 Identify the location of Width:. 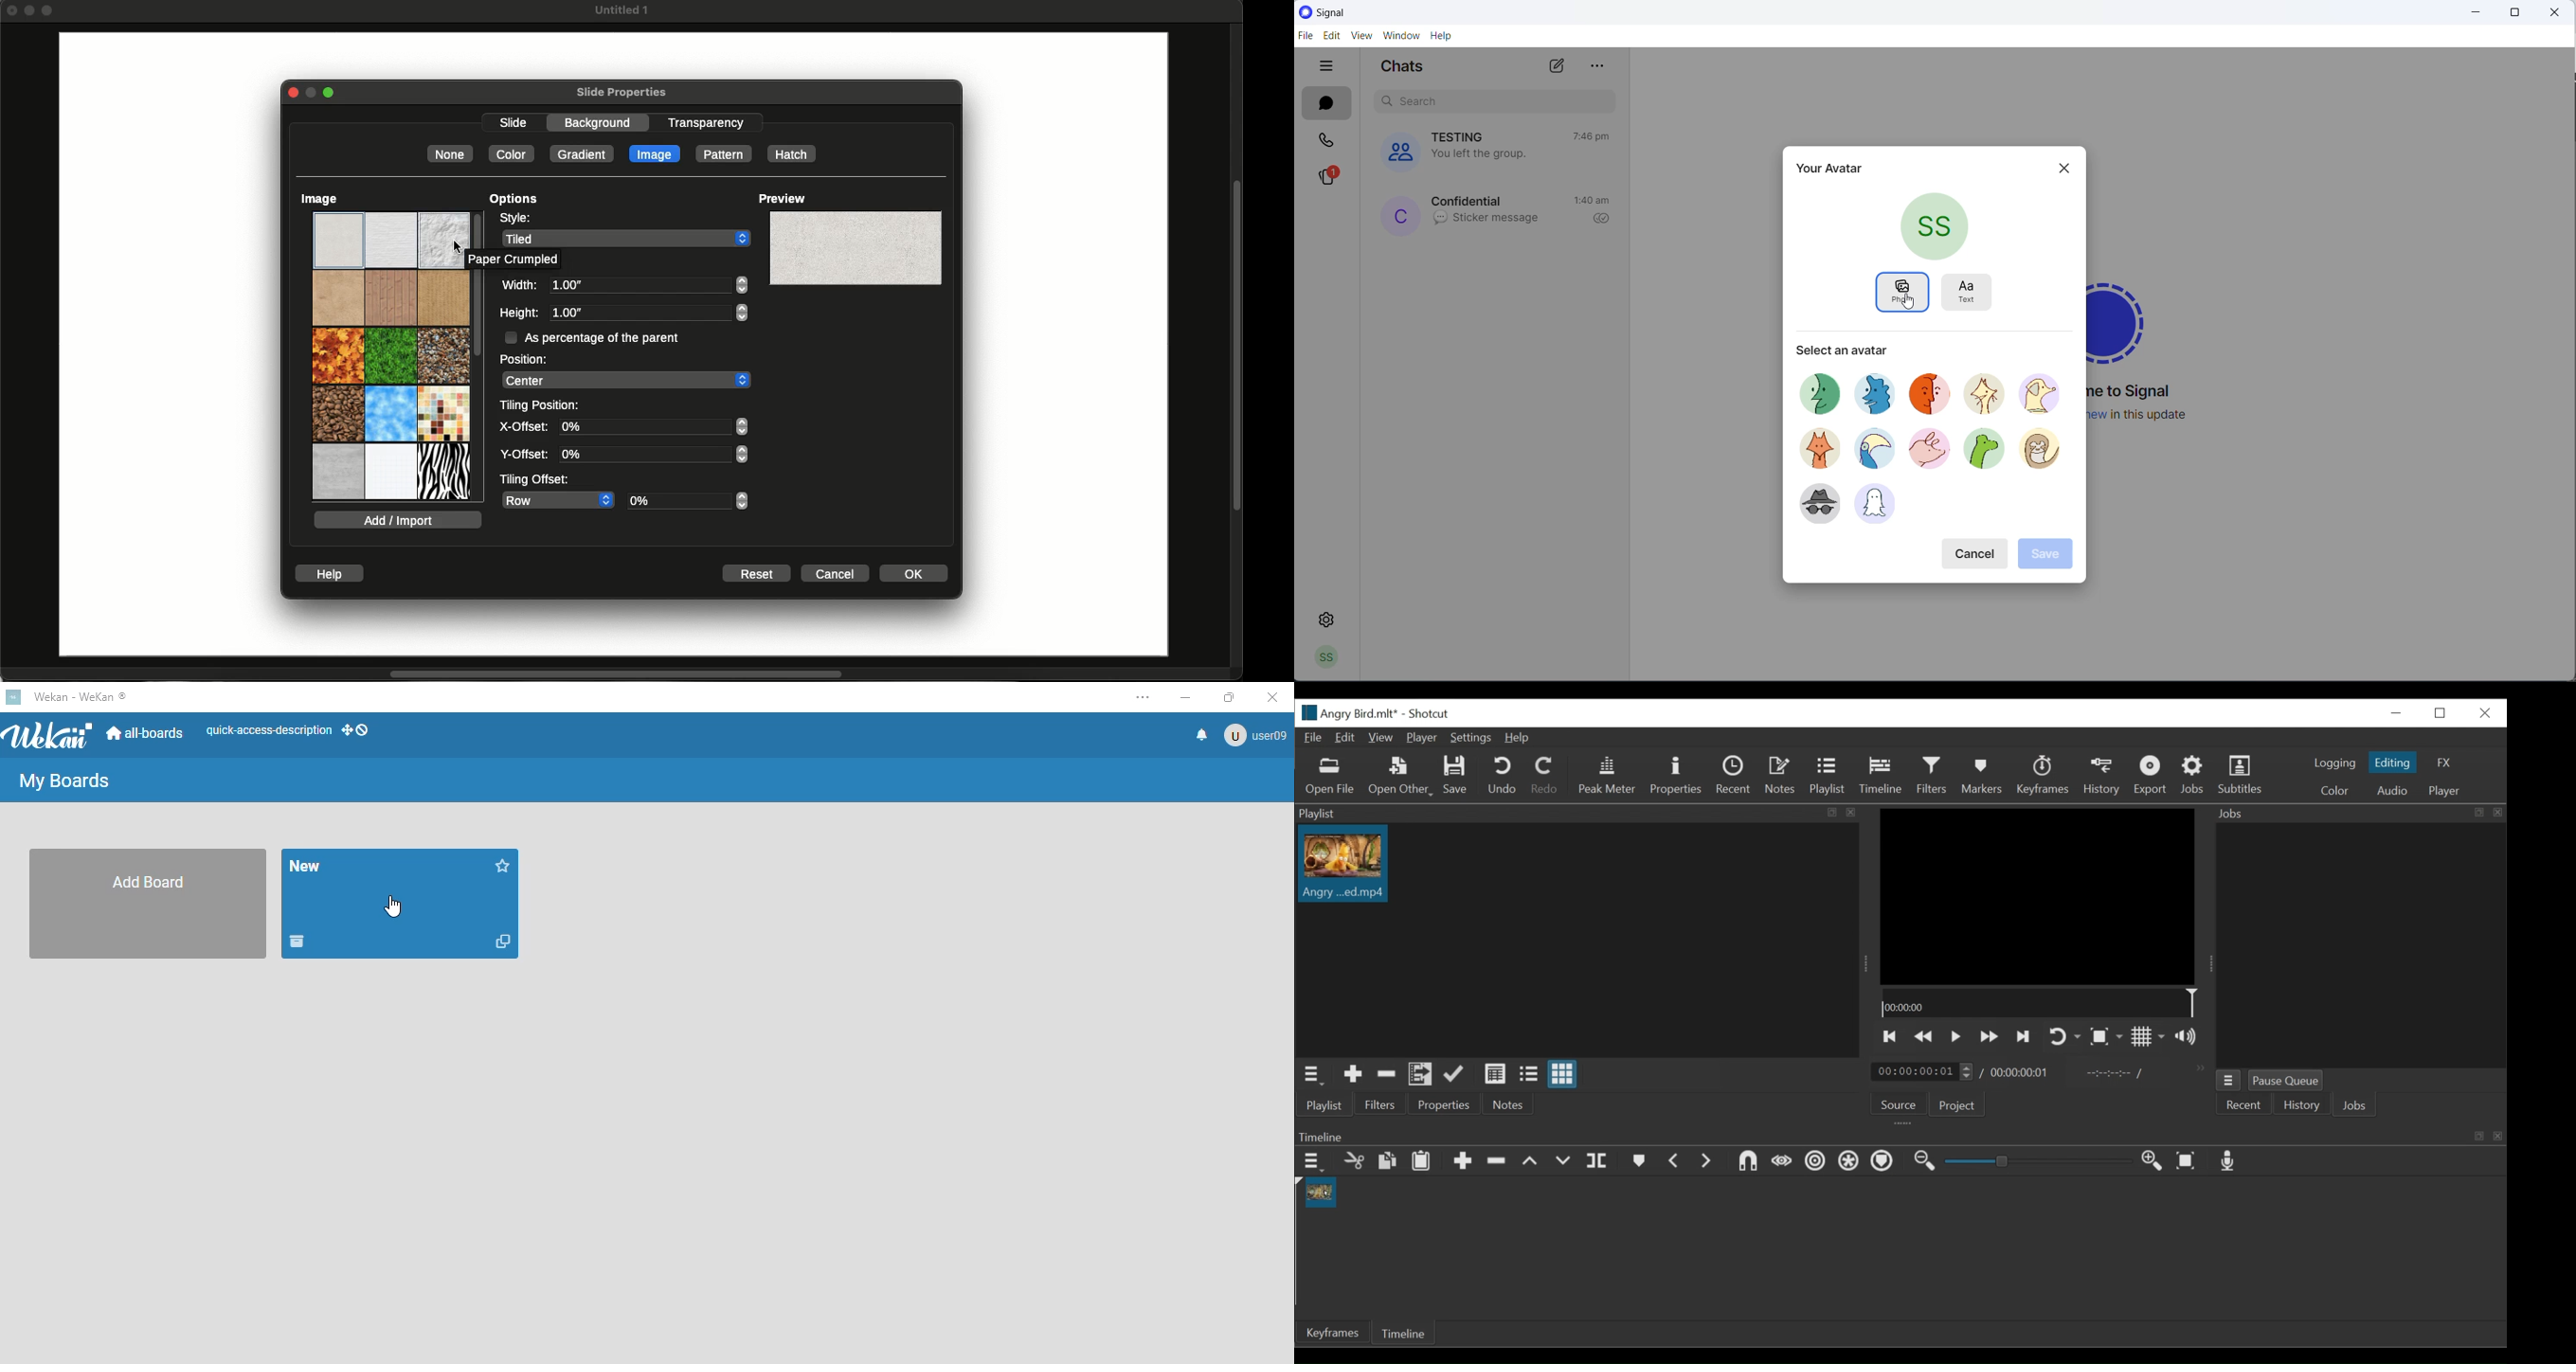
(521, 285).